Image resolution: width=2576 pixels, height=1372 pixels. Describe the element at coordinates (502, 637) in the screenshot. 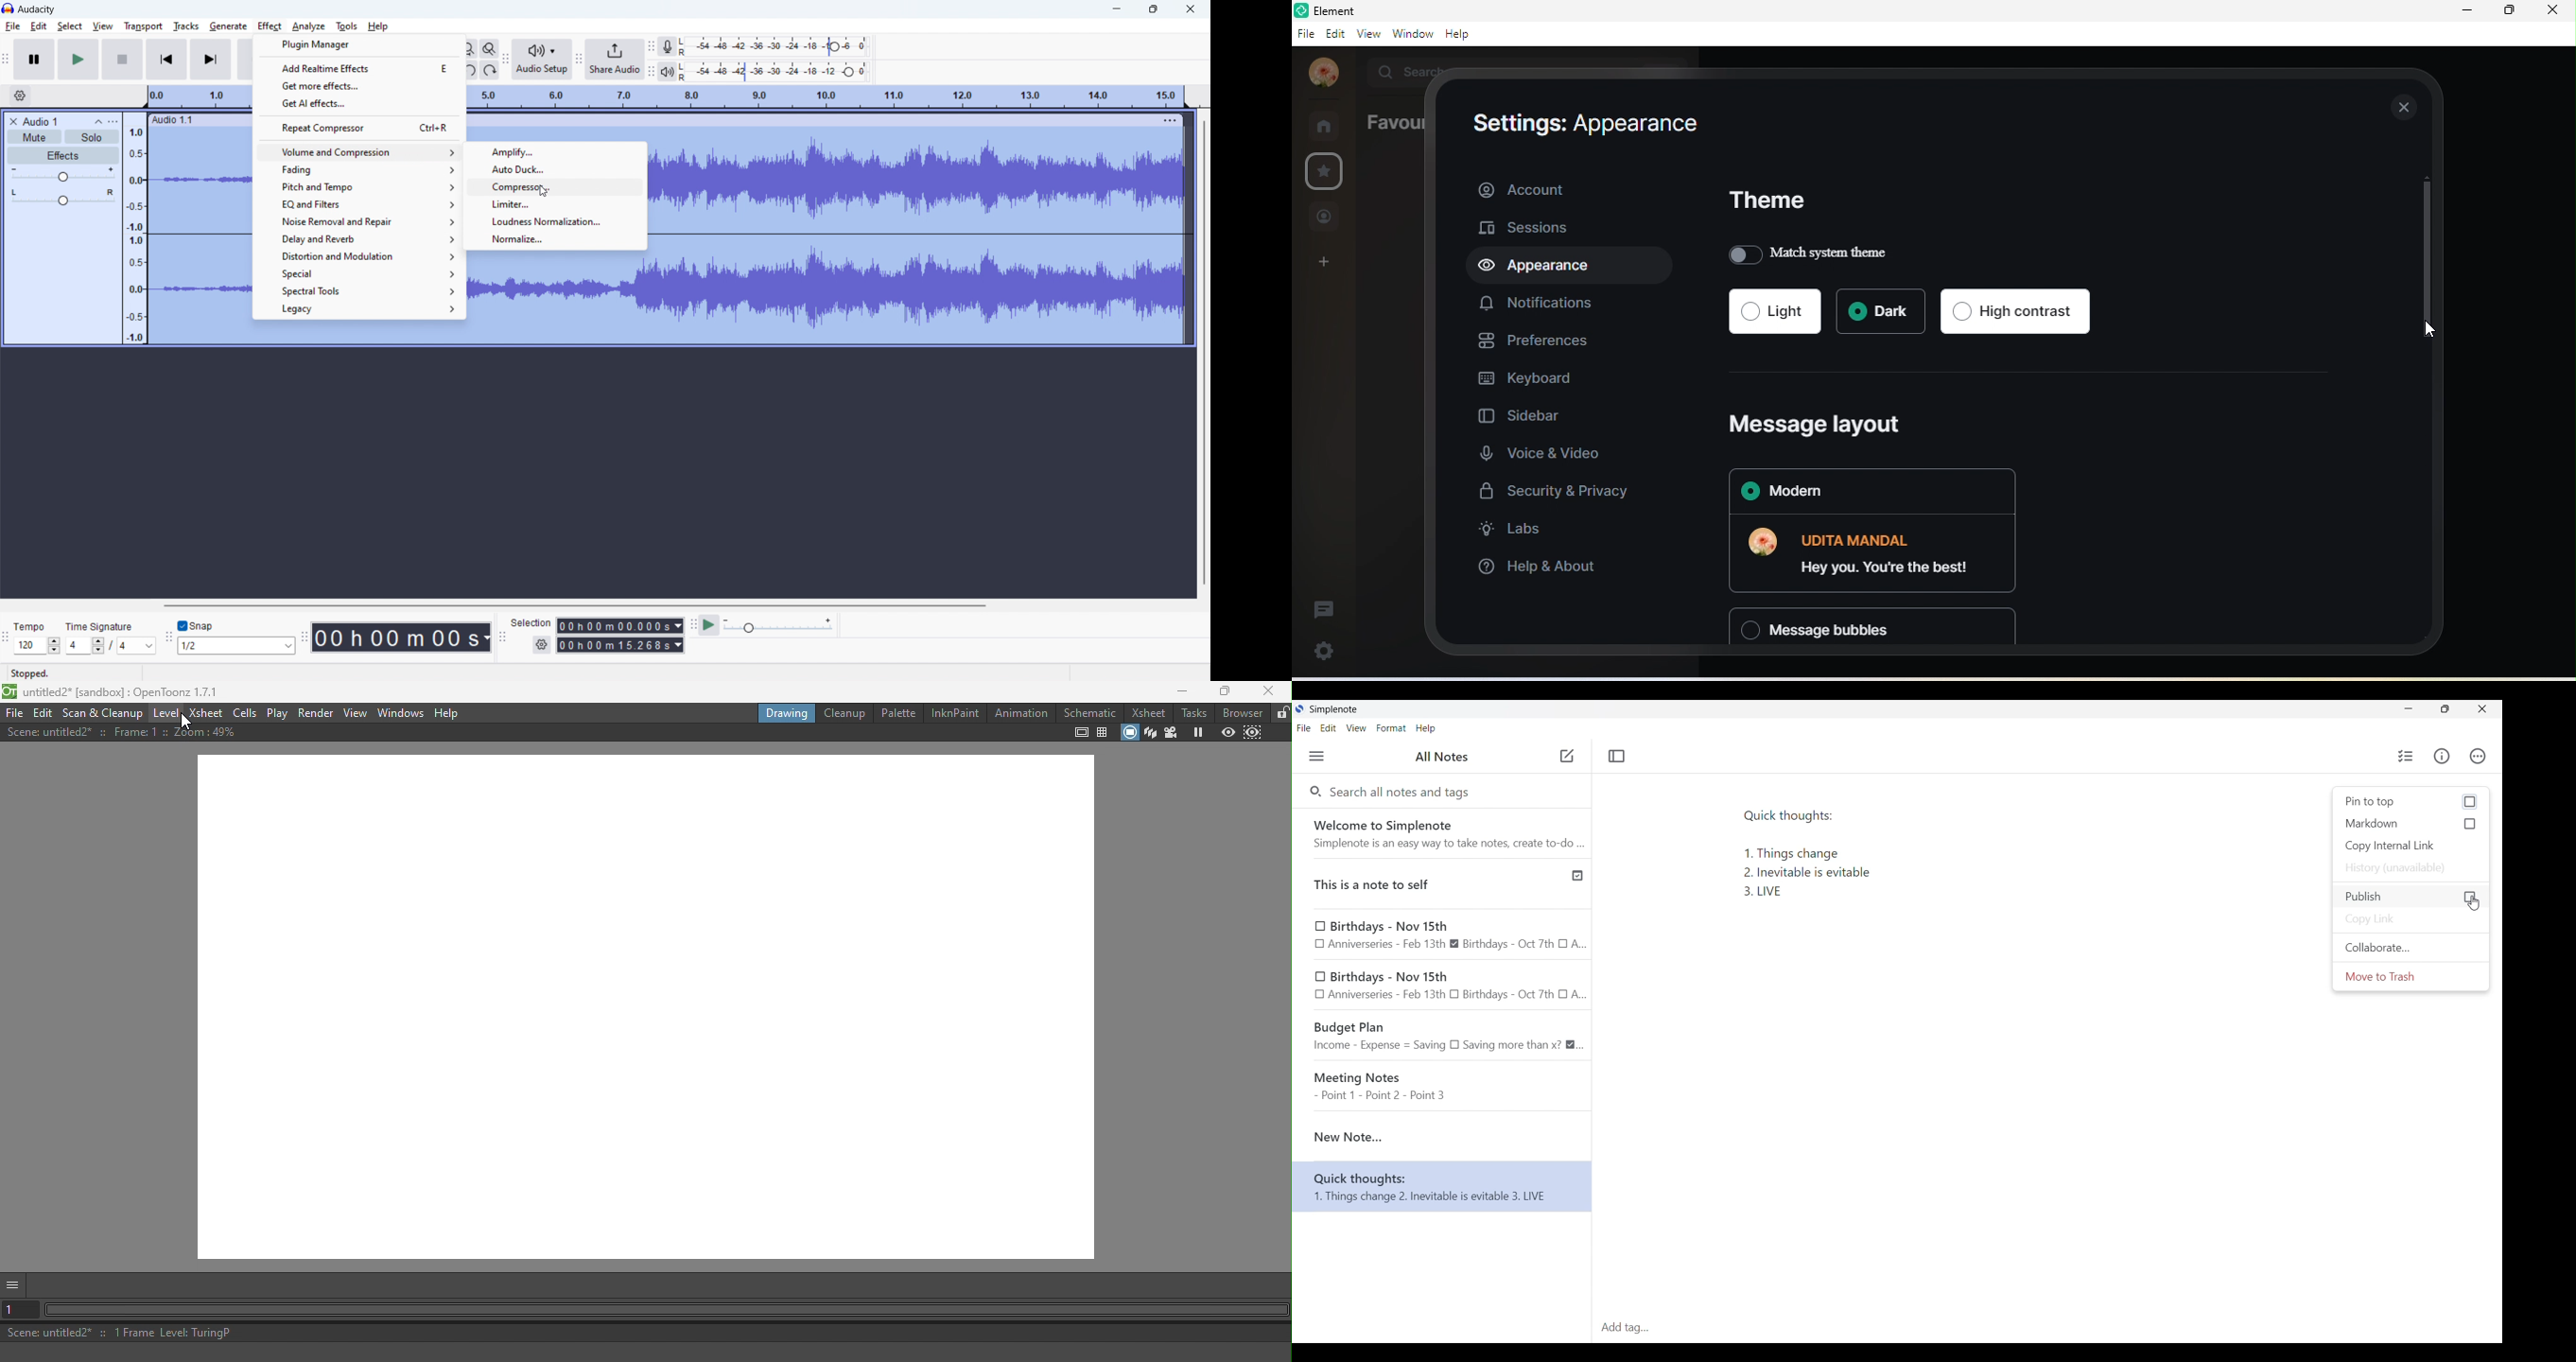

I see `selection toolbar` at that location.